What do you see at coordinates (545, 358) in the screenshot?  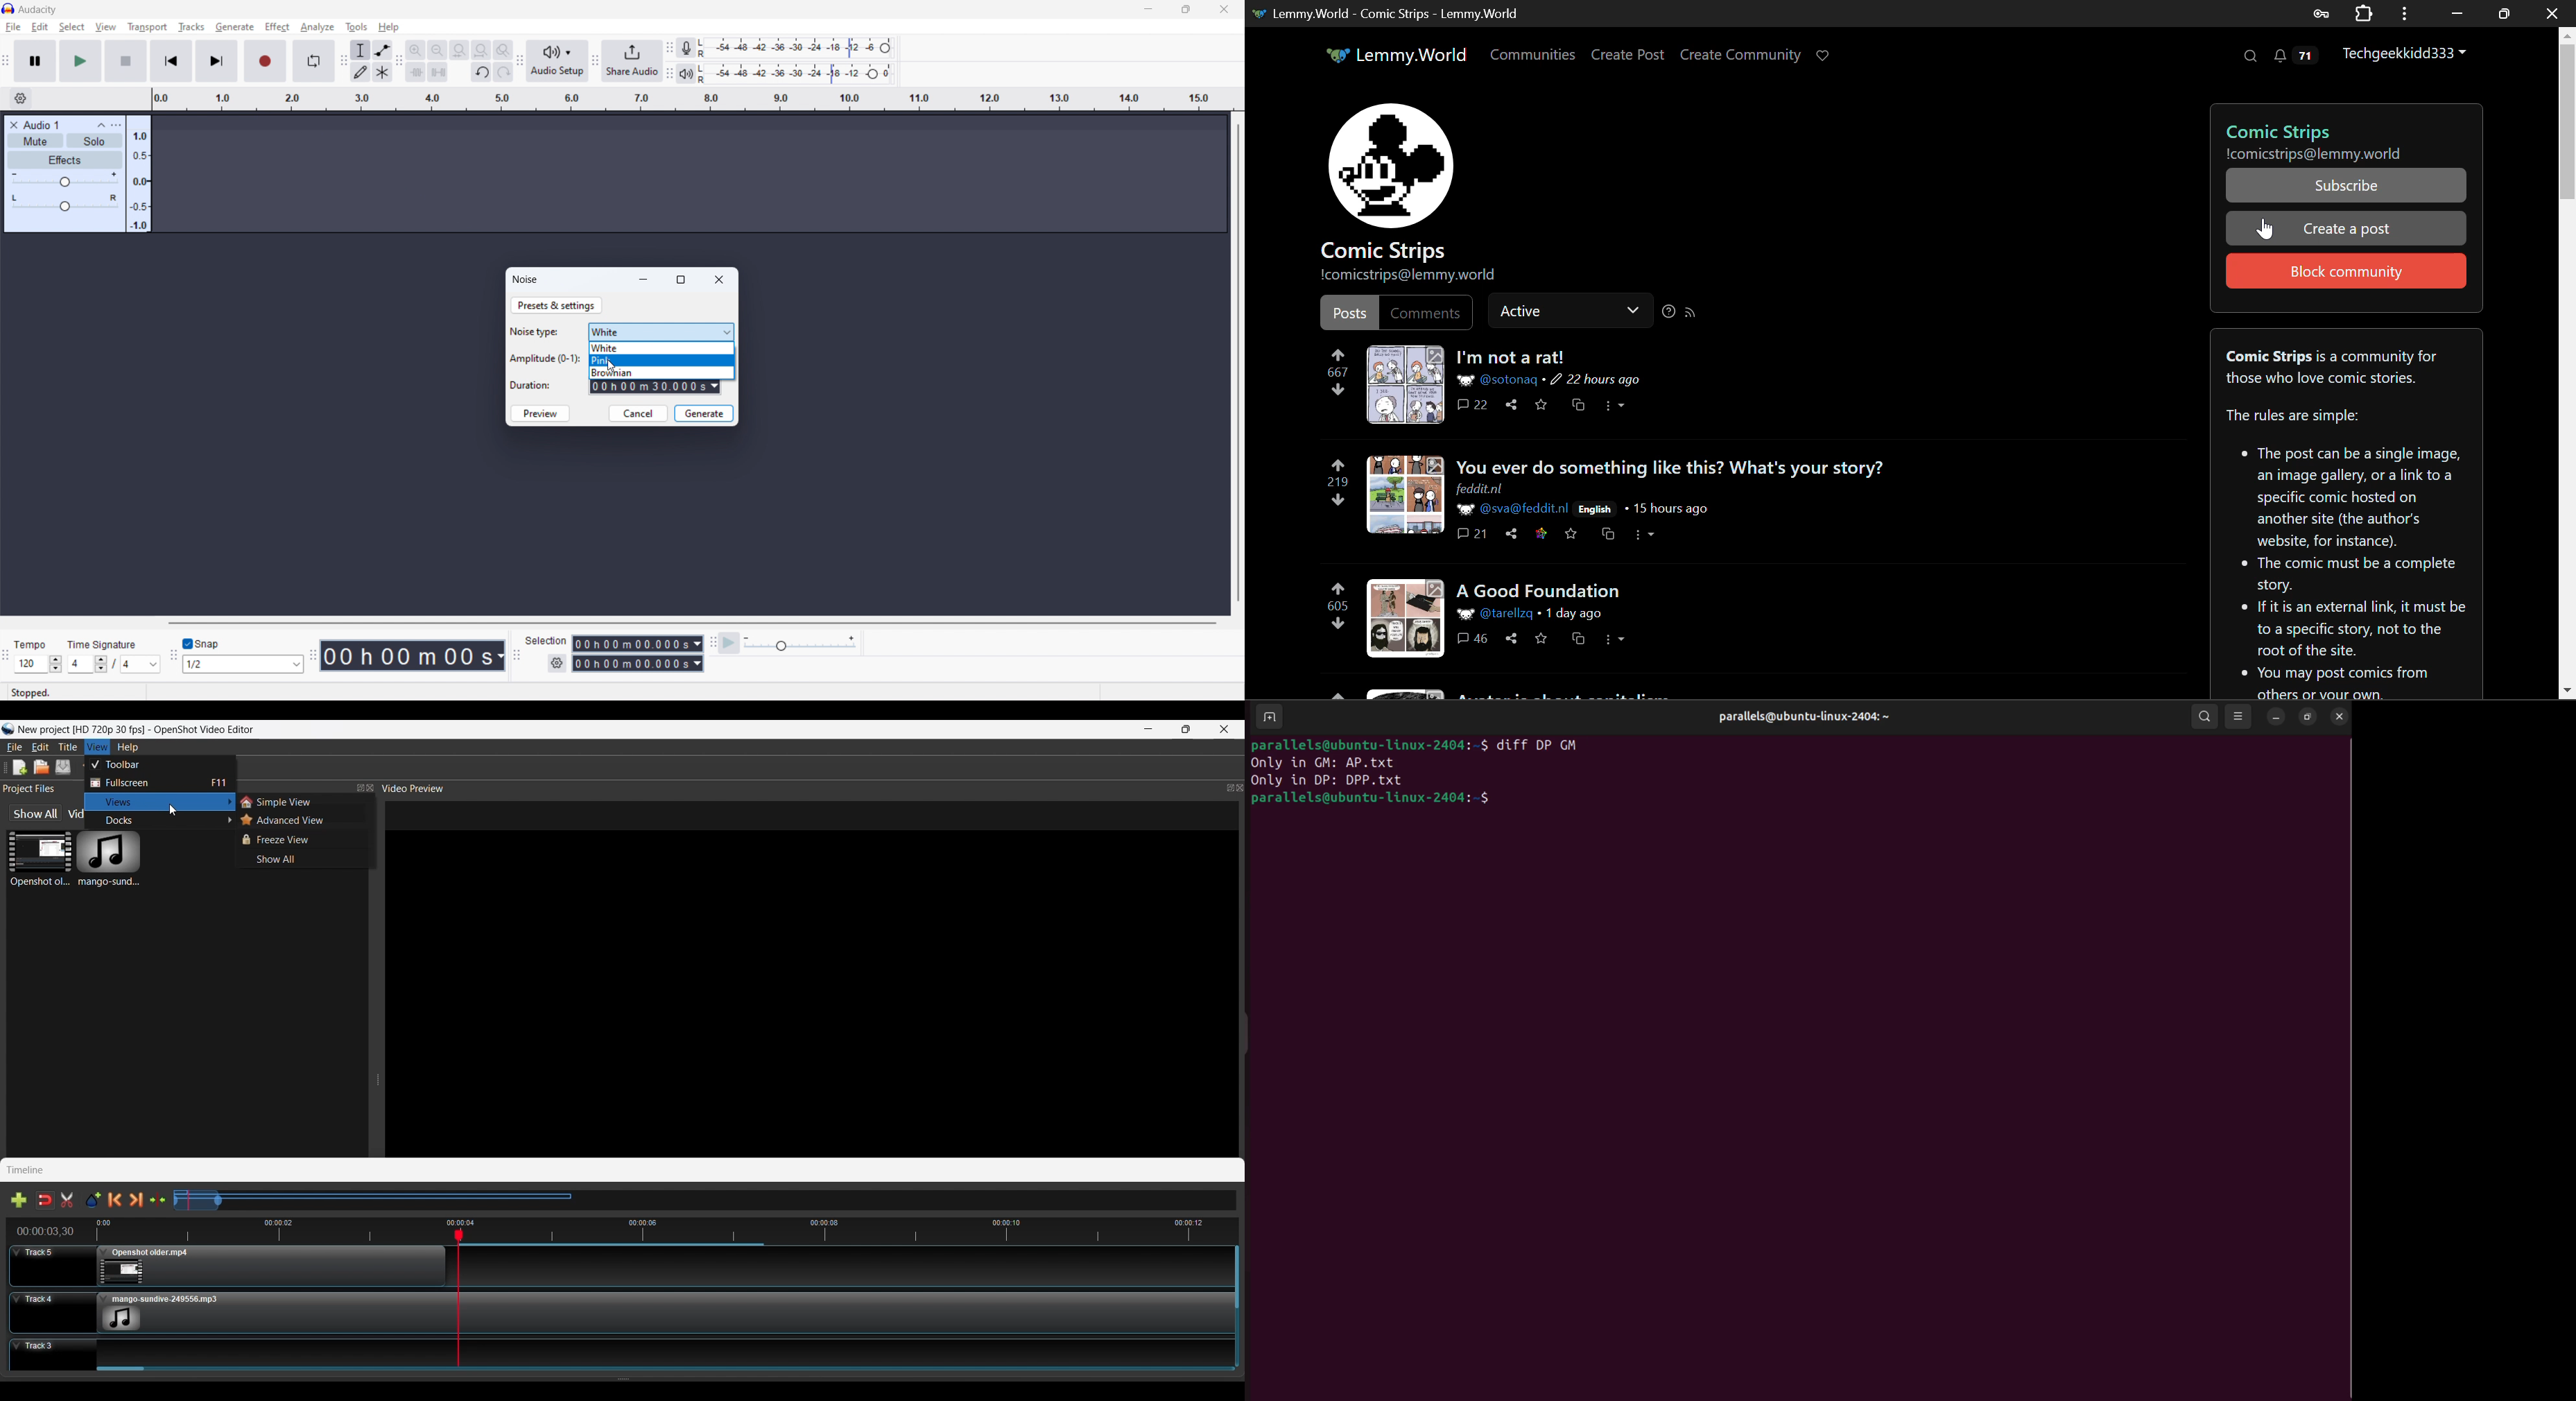 I see `Amplitude` at bounding box center [545, 358].